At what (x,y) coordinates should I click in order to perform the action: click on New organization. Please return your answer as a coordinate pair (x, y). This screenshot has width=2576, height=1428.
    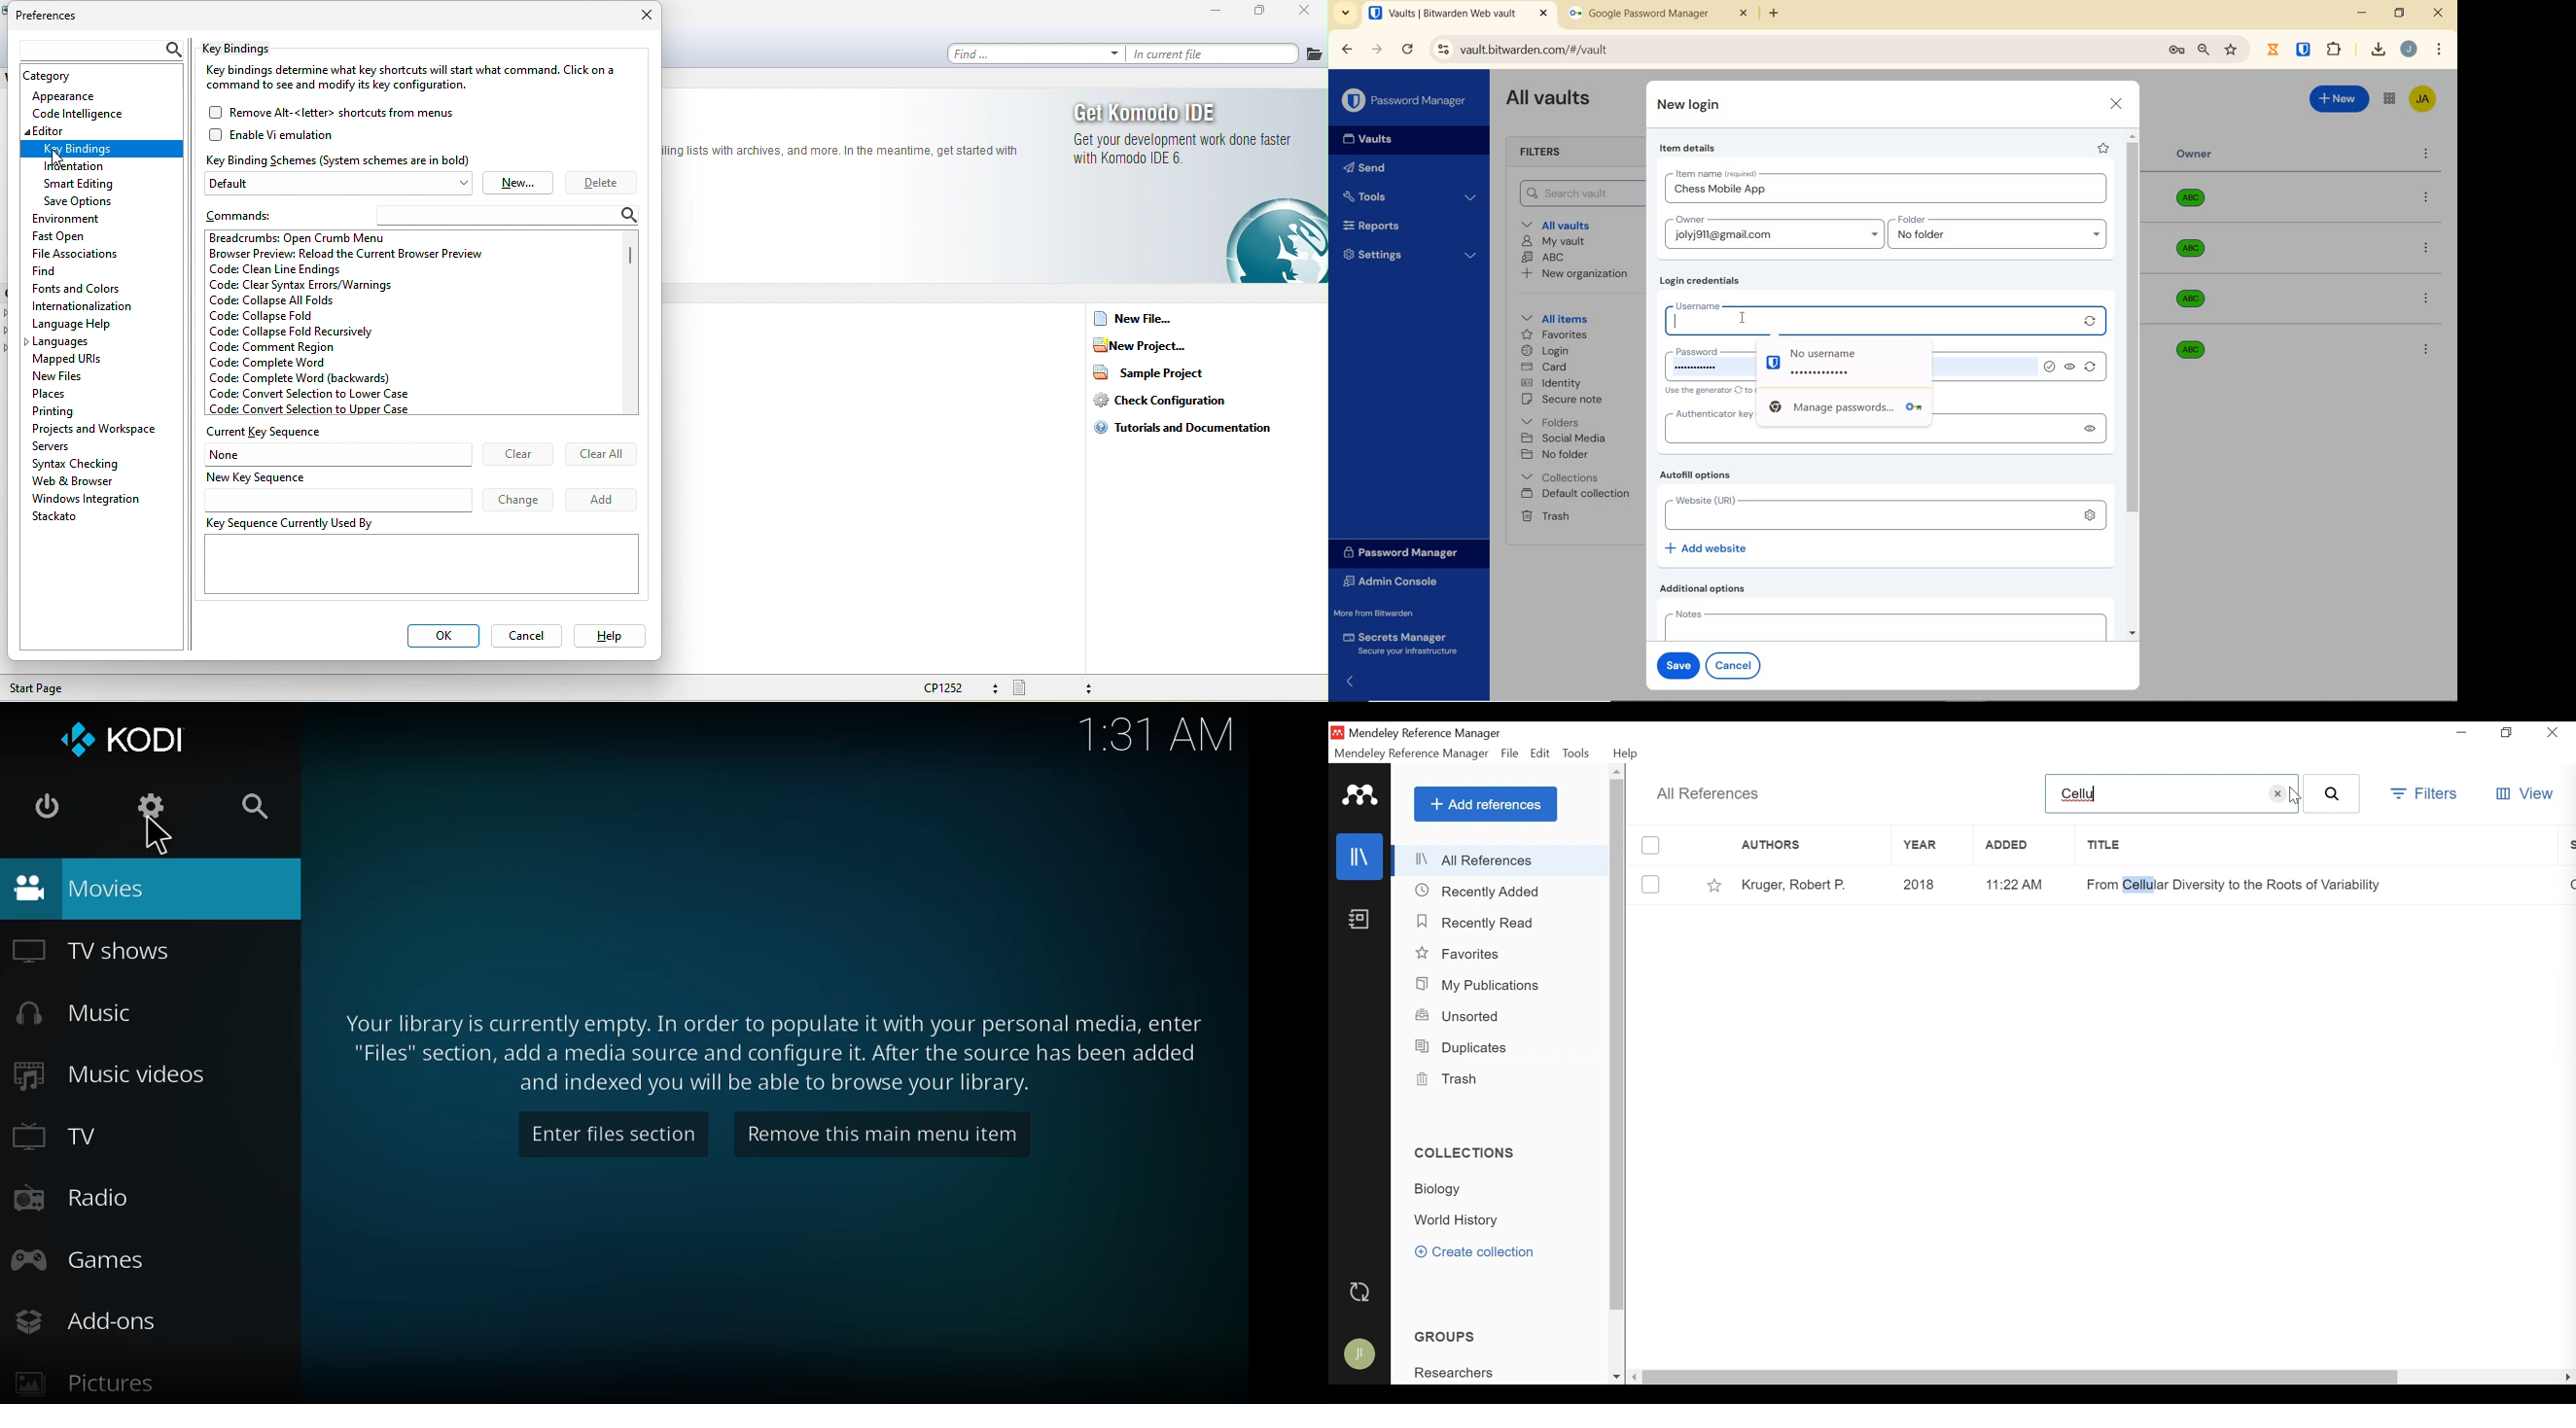
    Looking at the image, I should click on (1573, 274).